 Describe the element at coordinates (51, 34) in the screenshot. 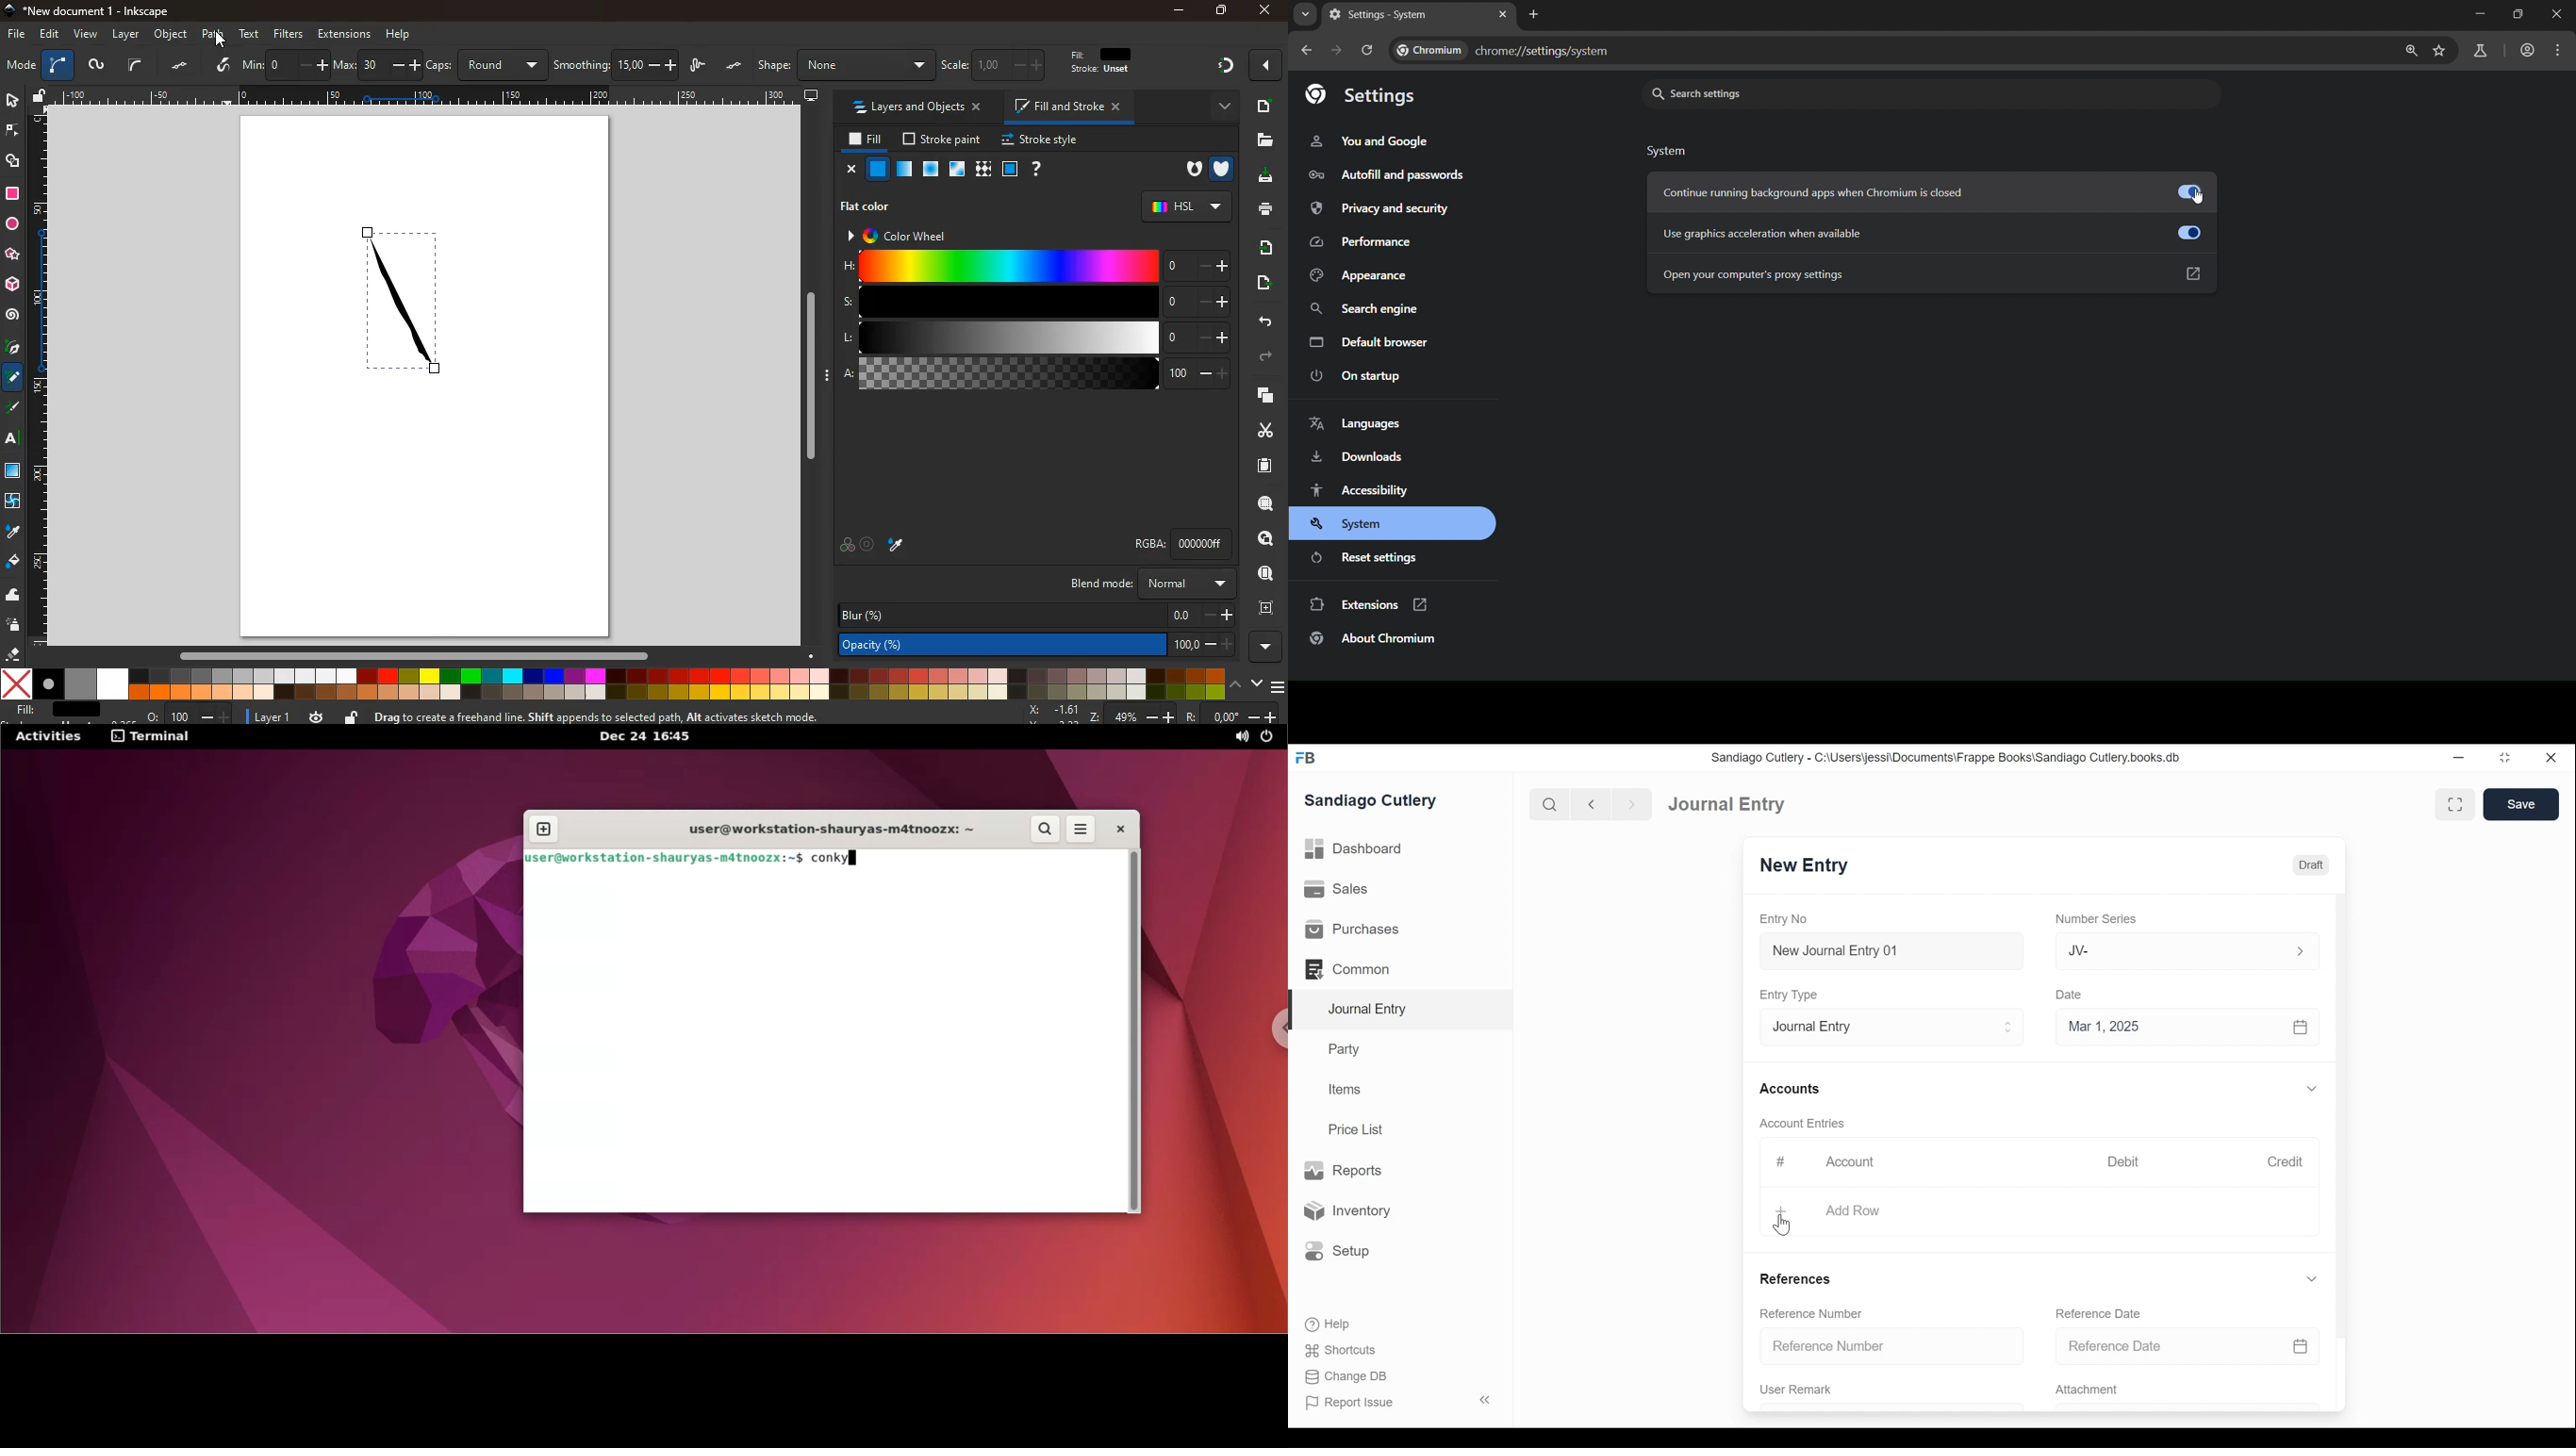

I see `edit` at that location.